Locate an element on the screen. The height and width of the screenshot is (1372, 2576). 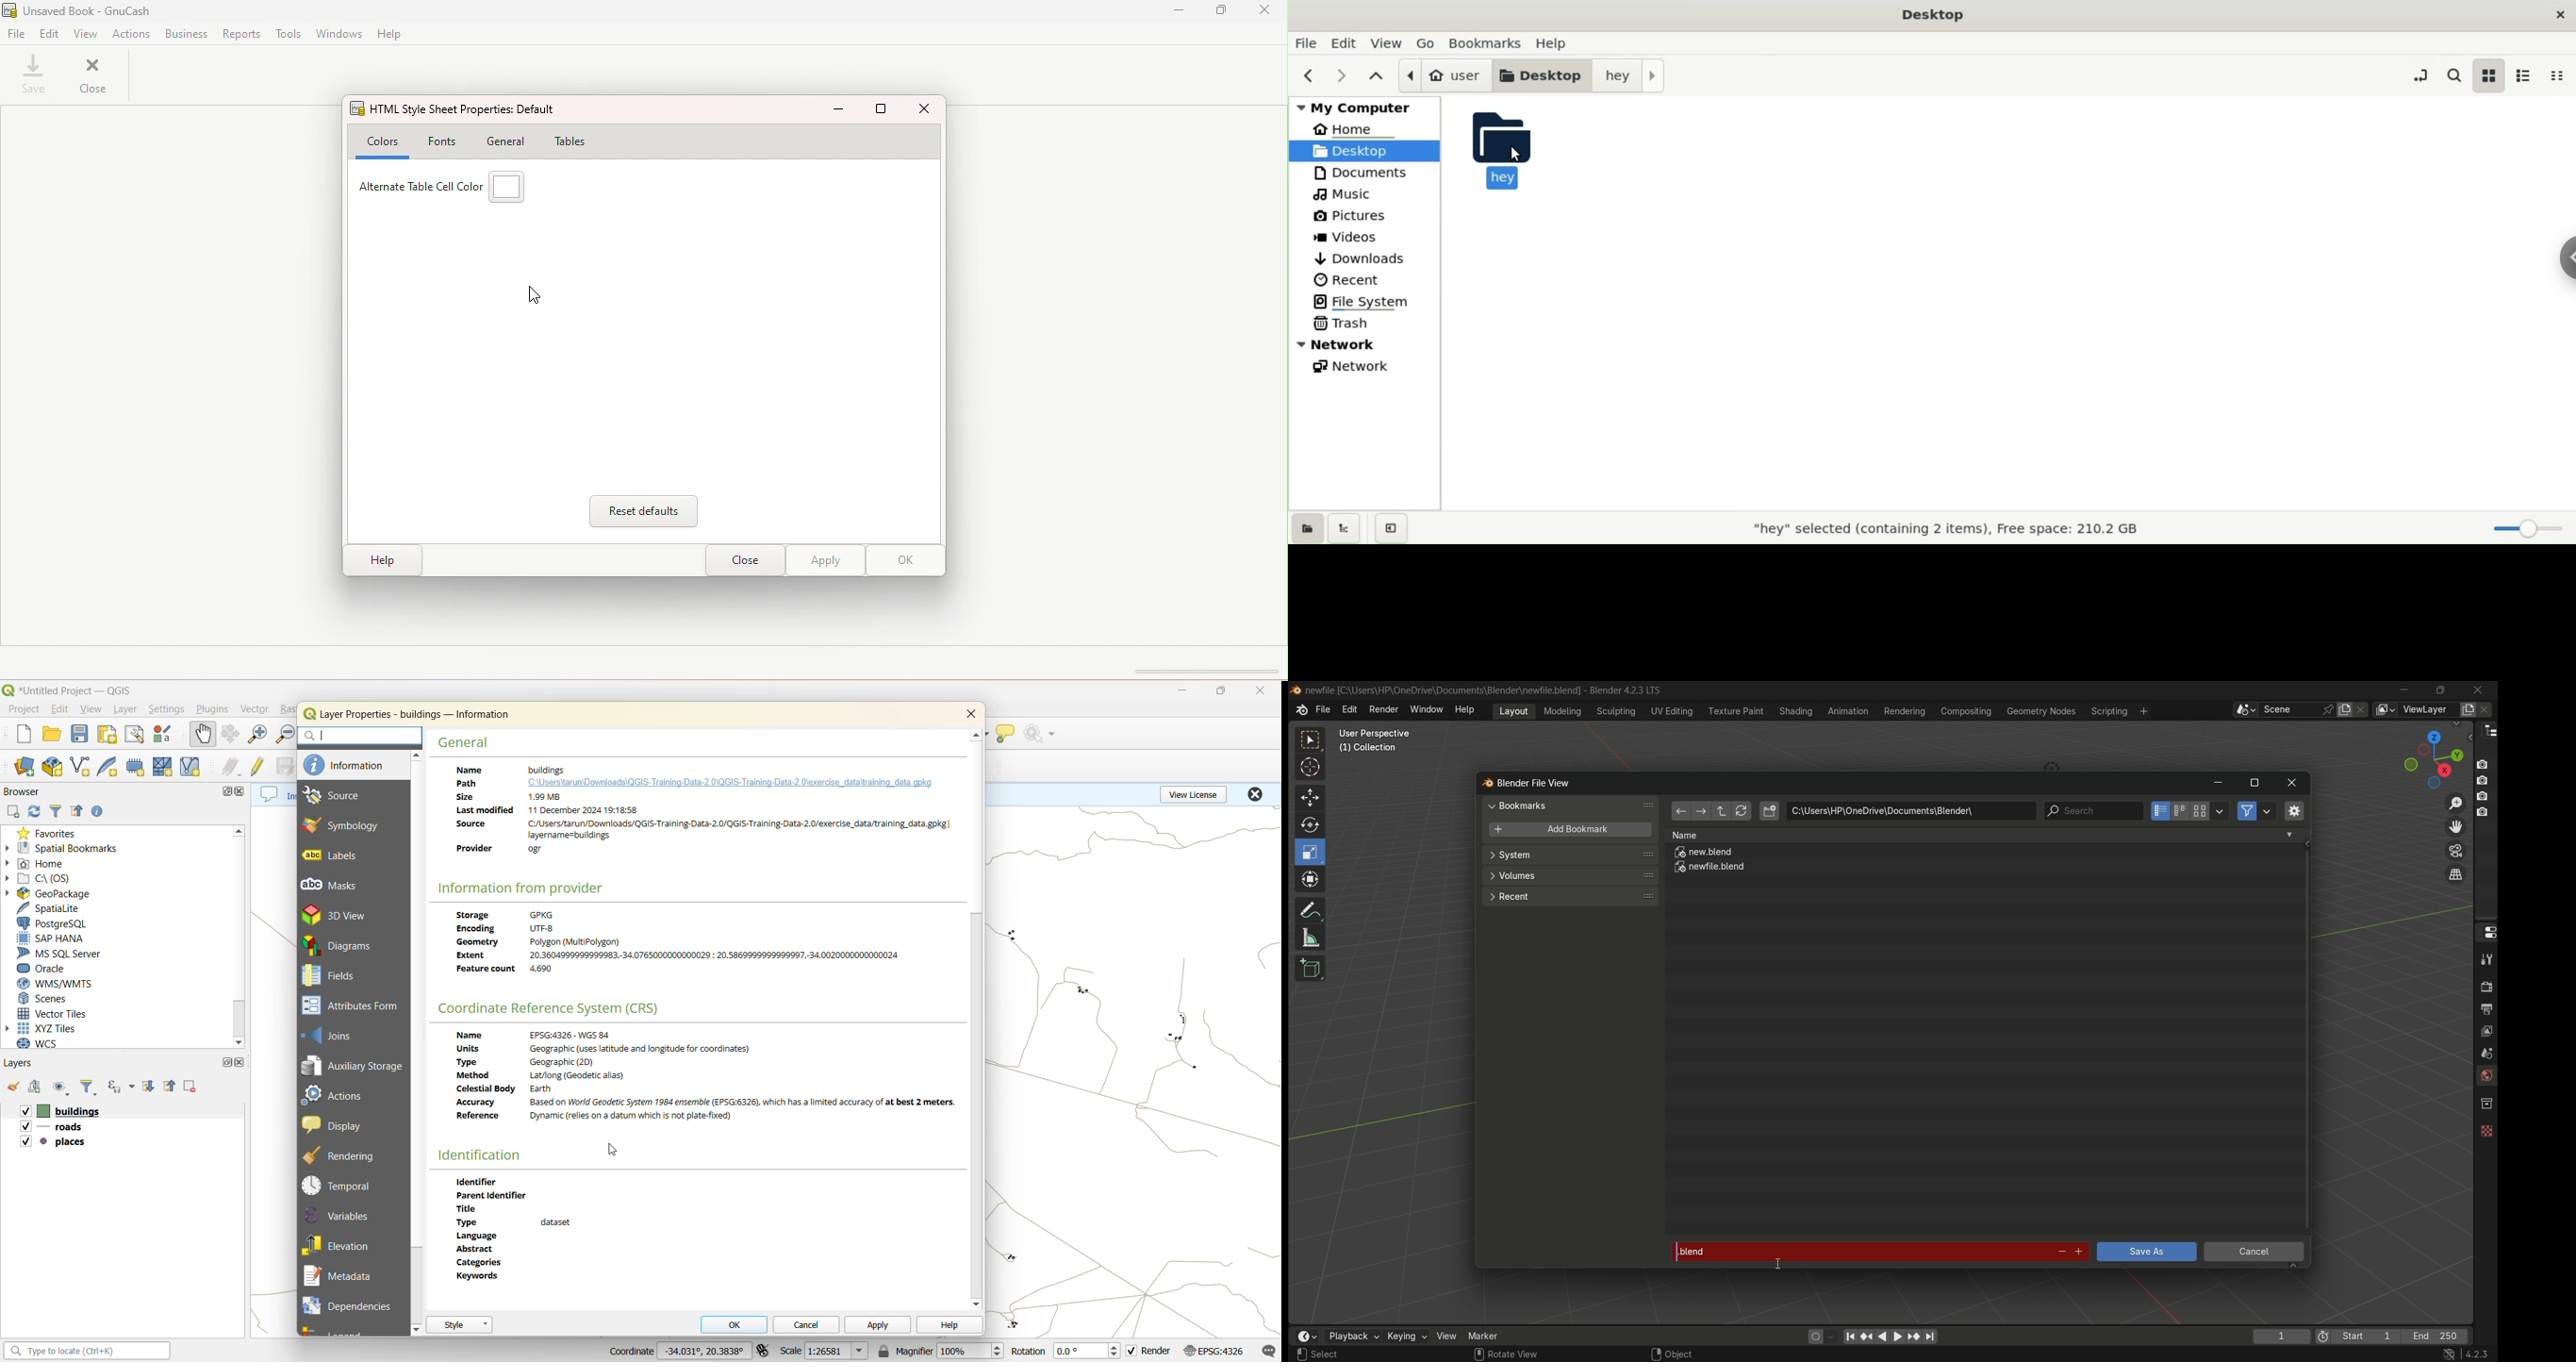
manage map is located at coordinates (63, 1089).